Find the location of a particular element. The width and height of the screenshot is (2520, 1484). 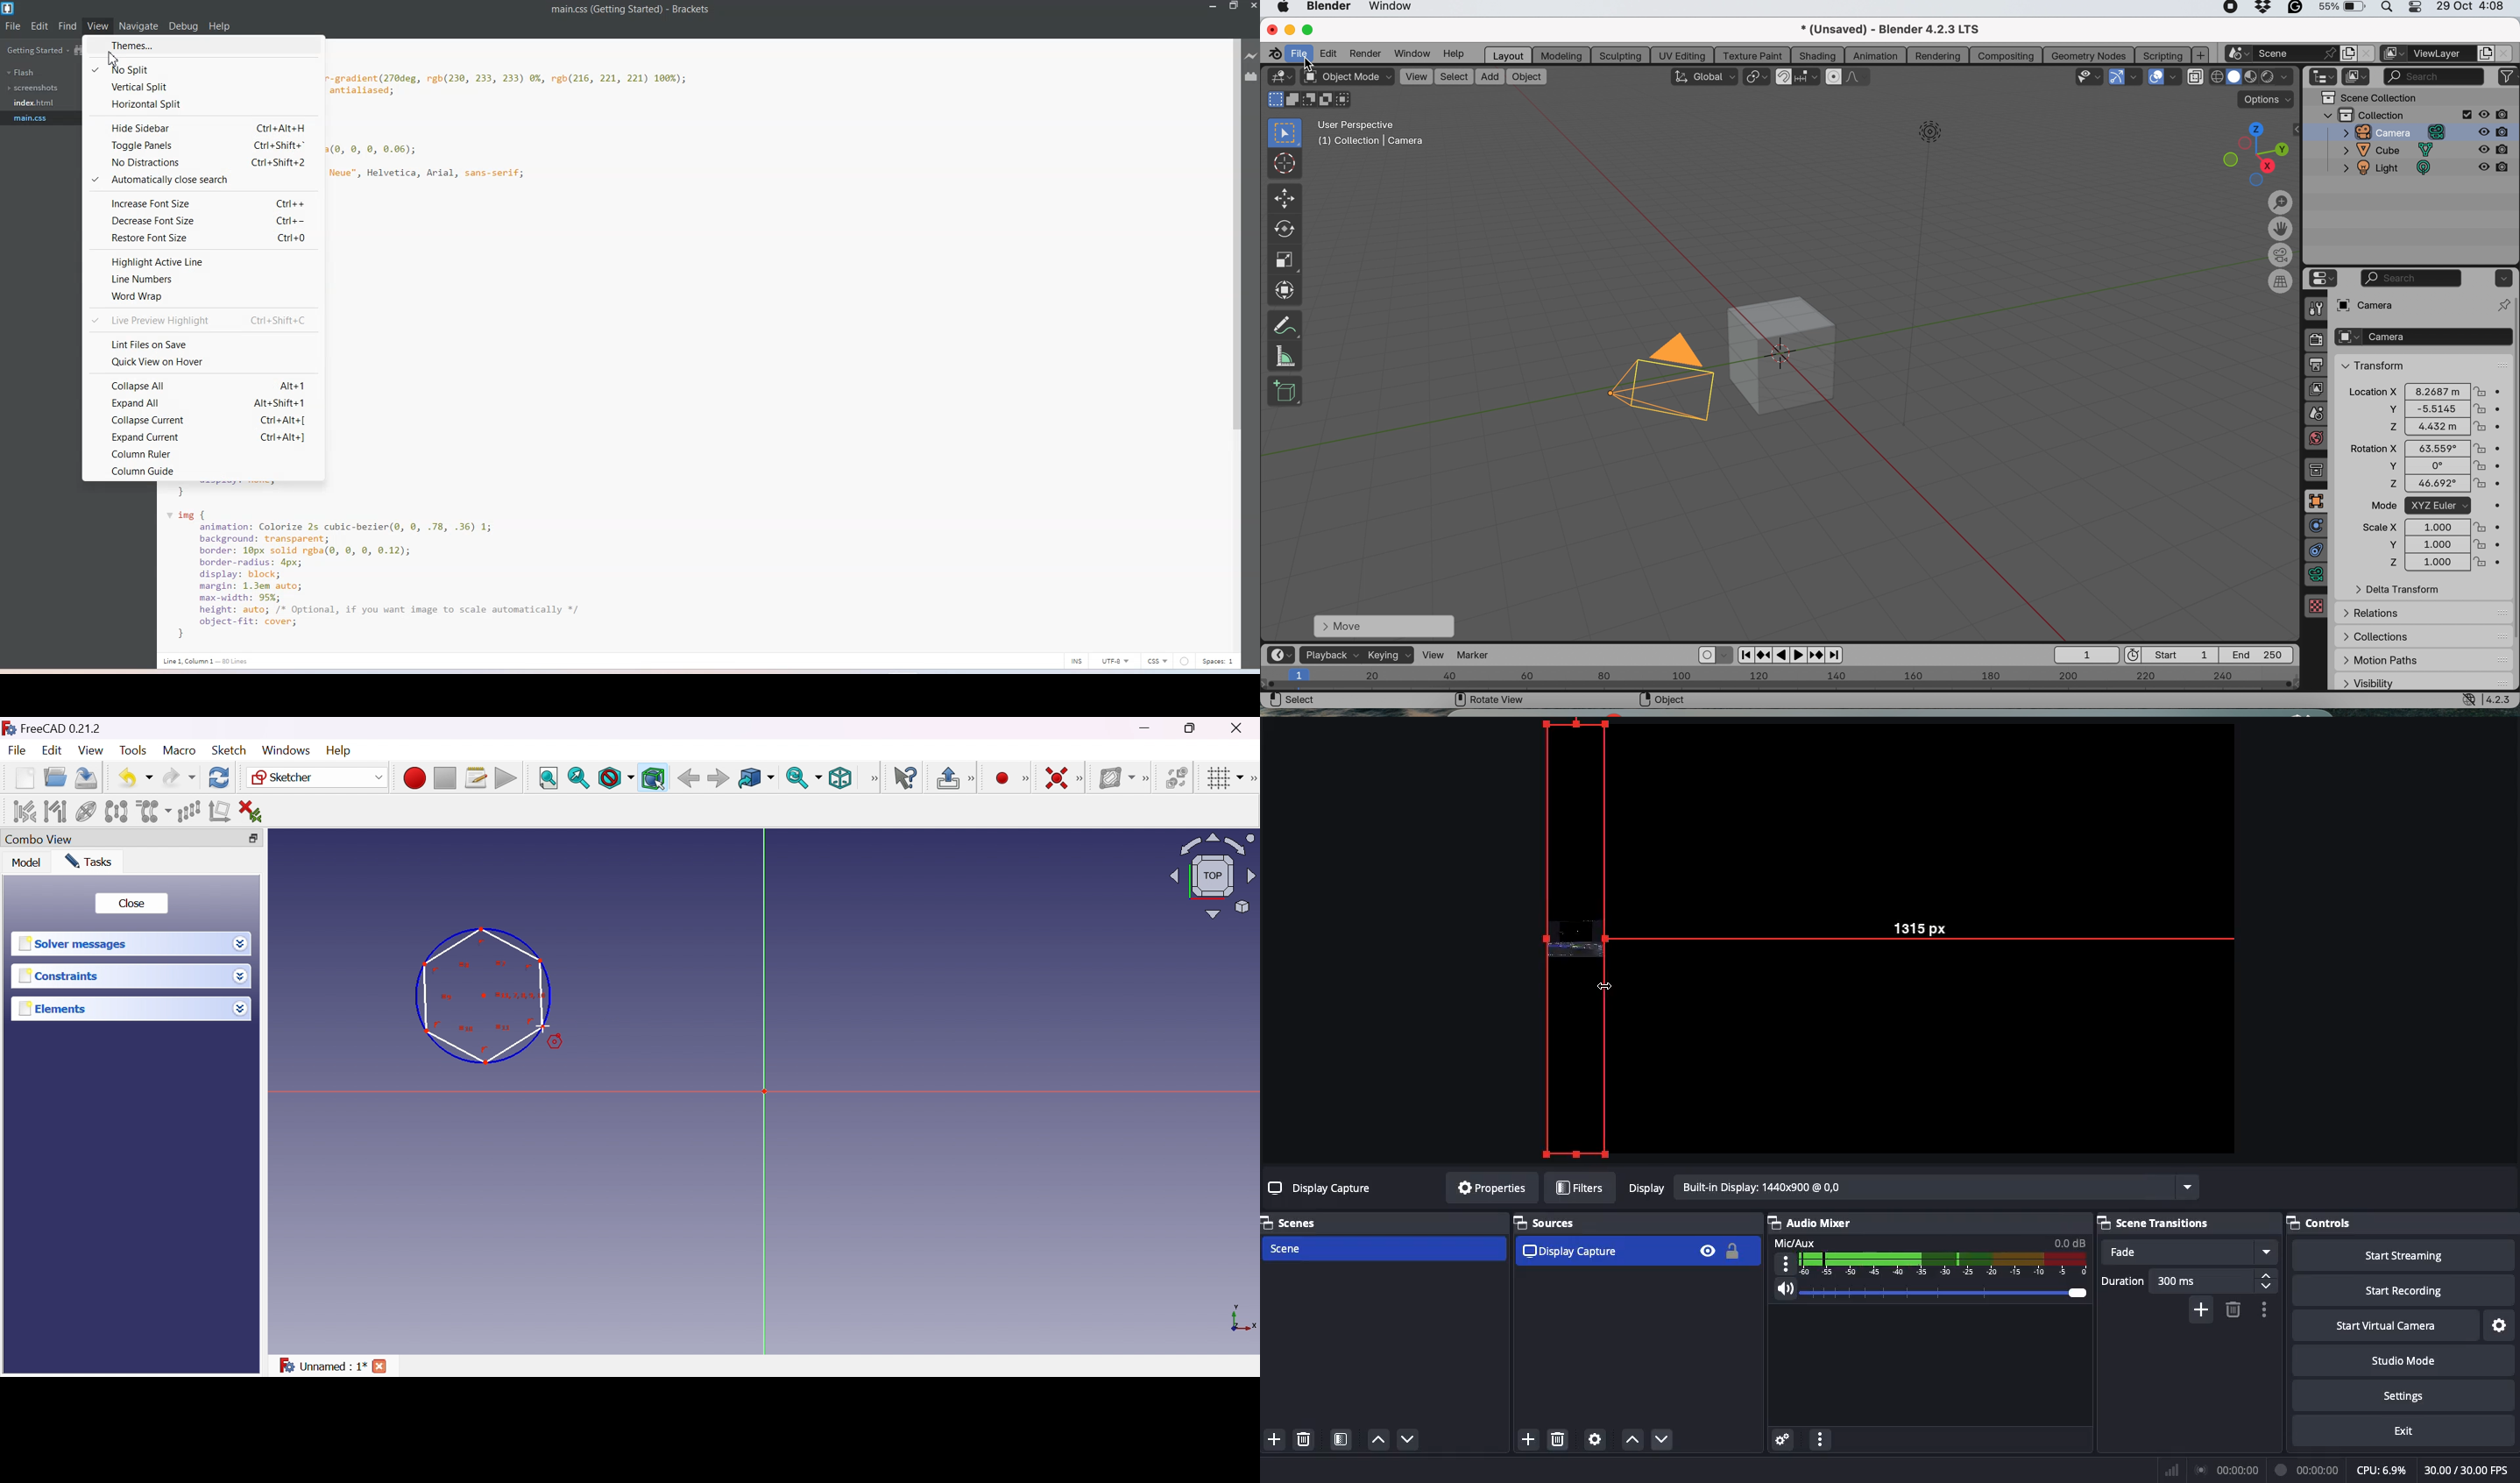

Settings is located at coordinates (2501, 1326).